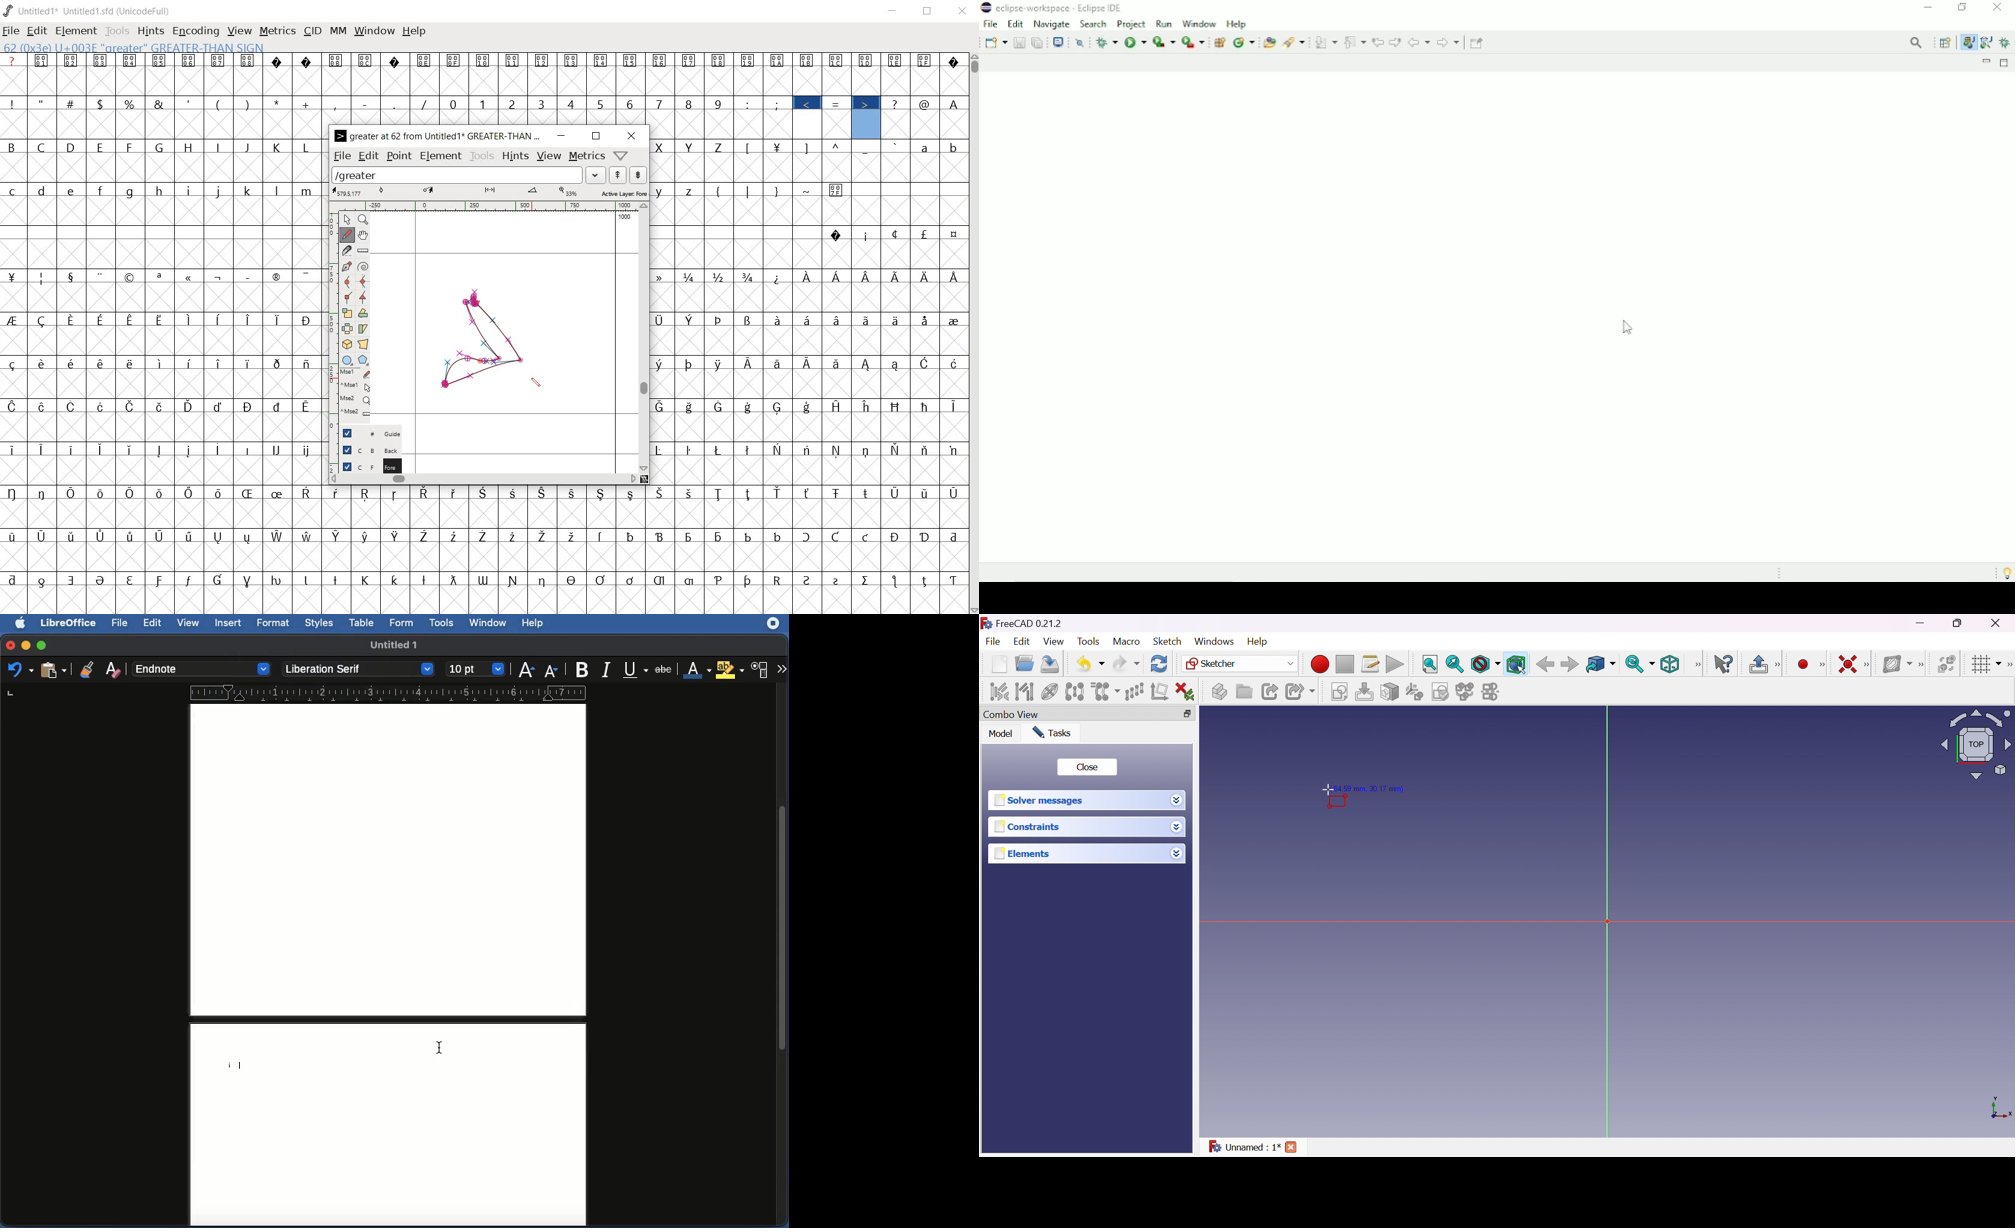 The image size is (2016, 1232). Describe the element at coordinates (553, 668) in the screenshot. I see `Decrease size` at that location.